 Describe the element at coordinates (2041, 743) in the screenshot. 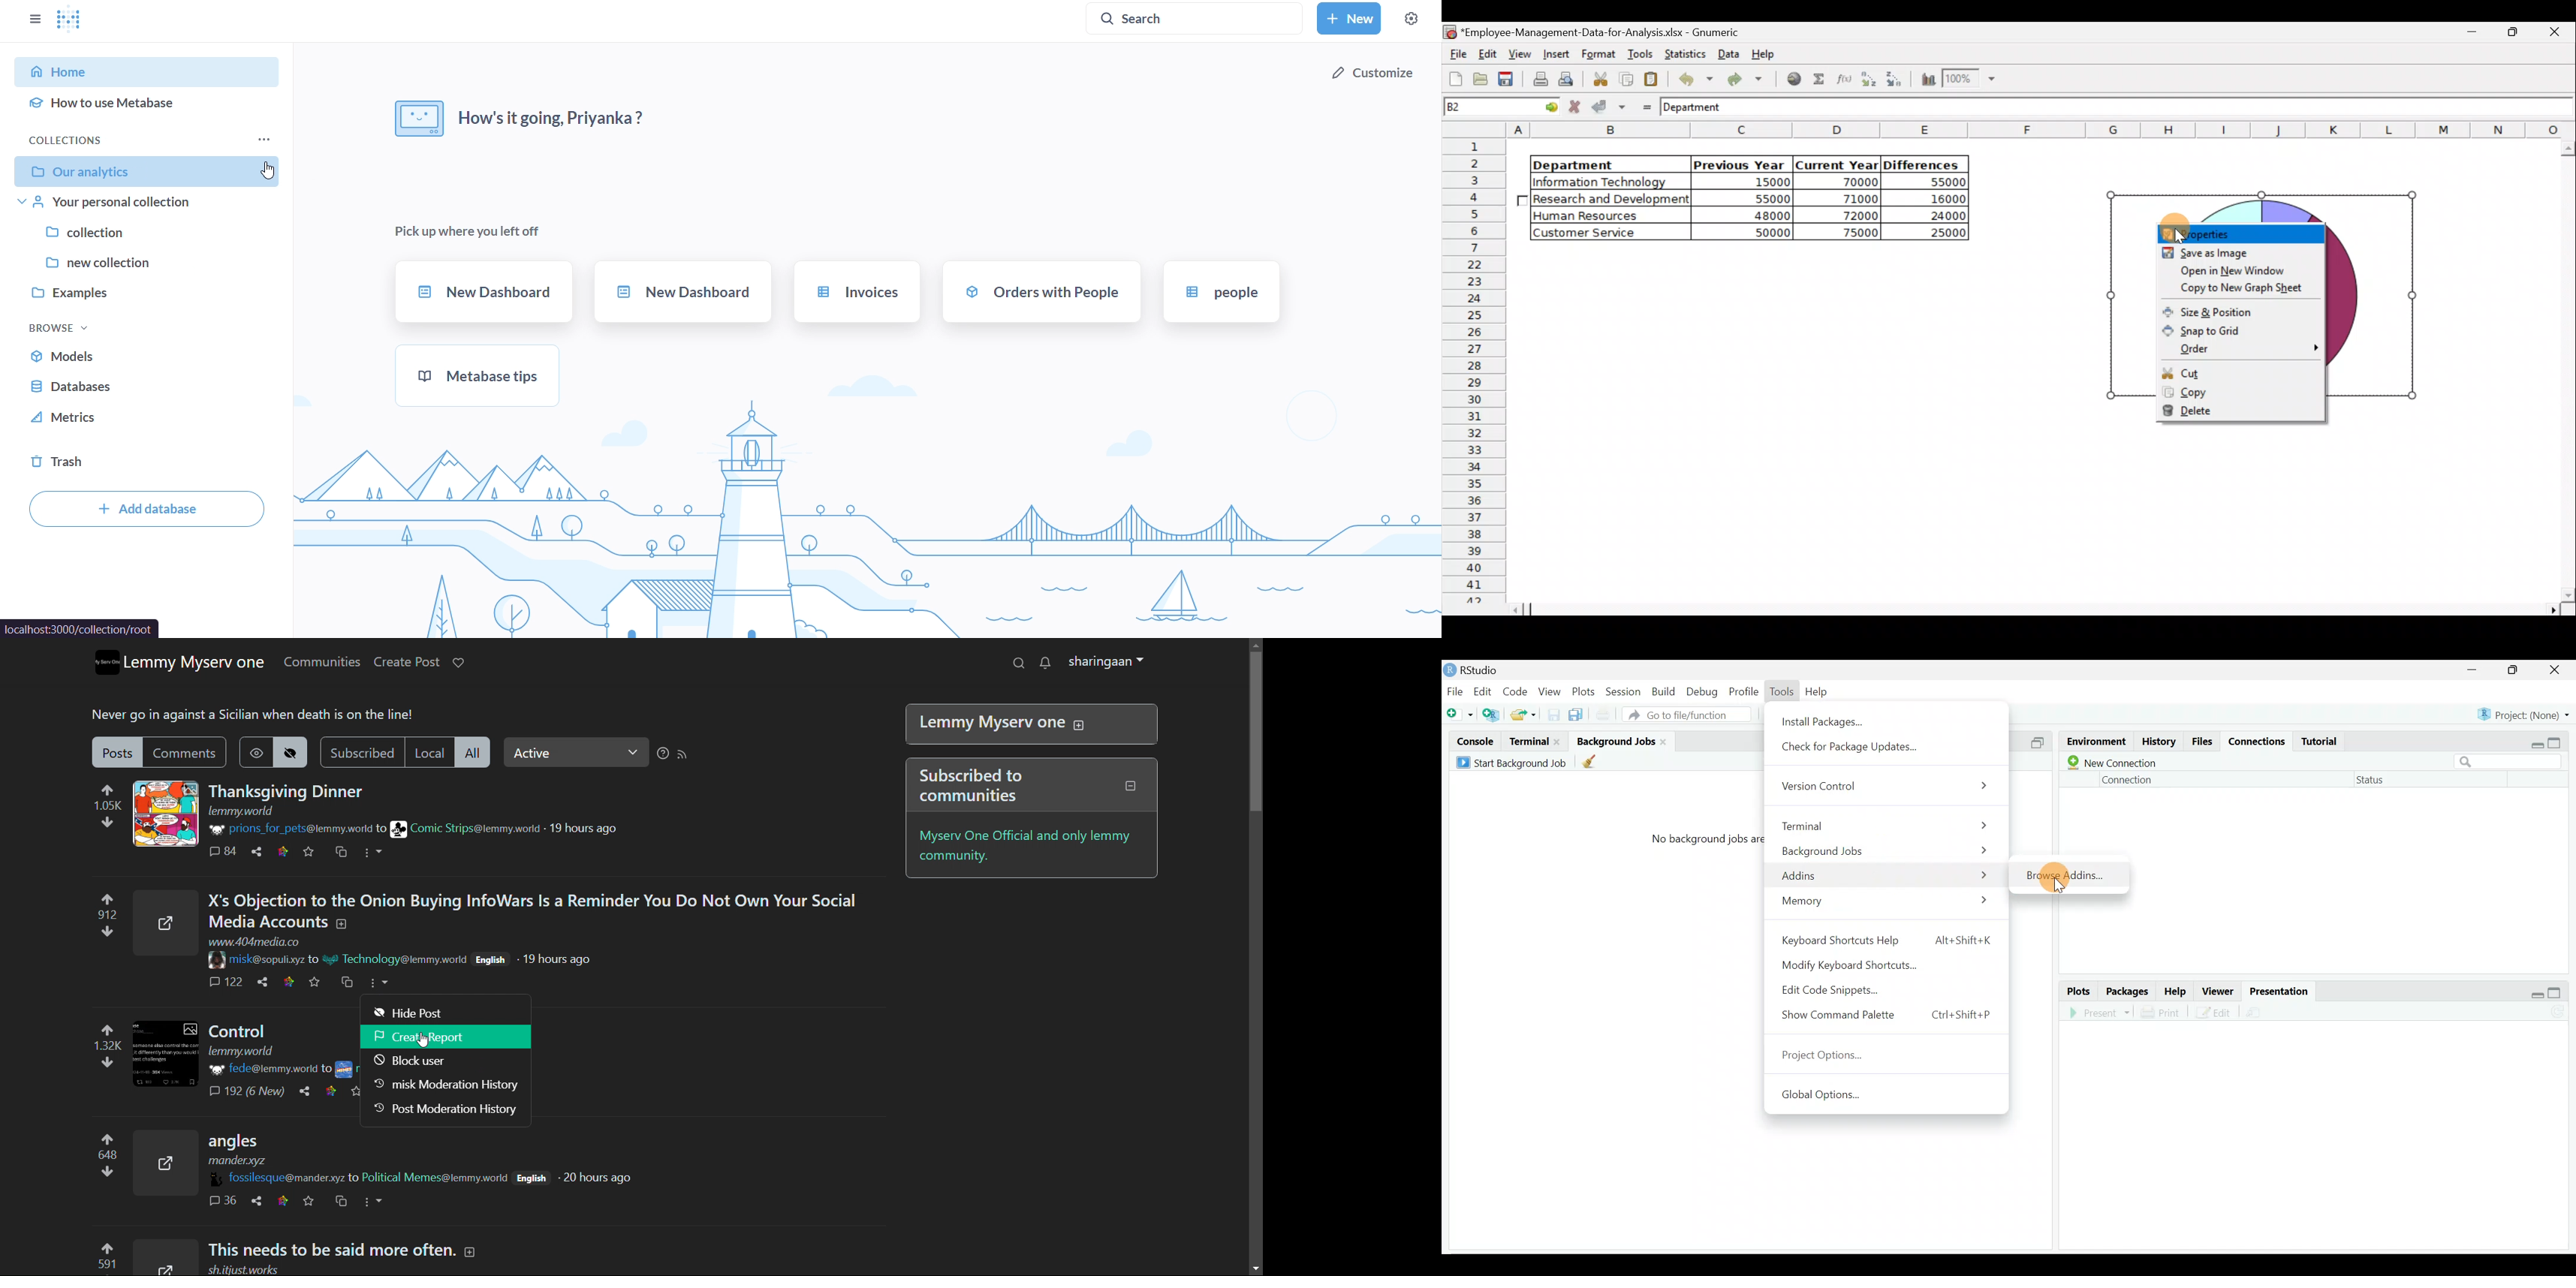

I see `Split` at that location.